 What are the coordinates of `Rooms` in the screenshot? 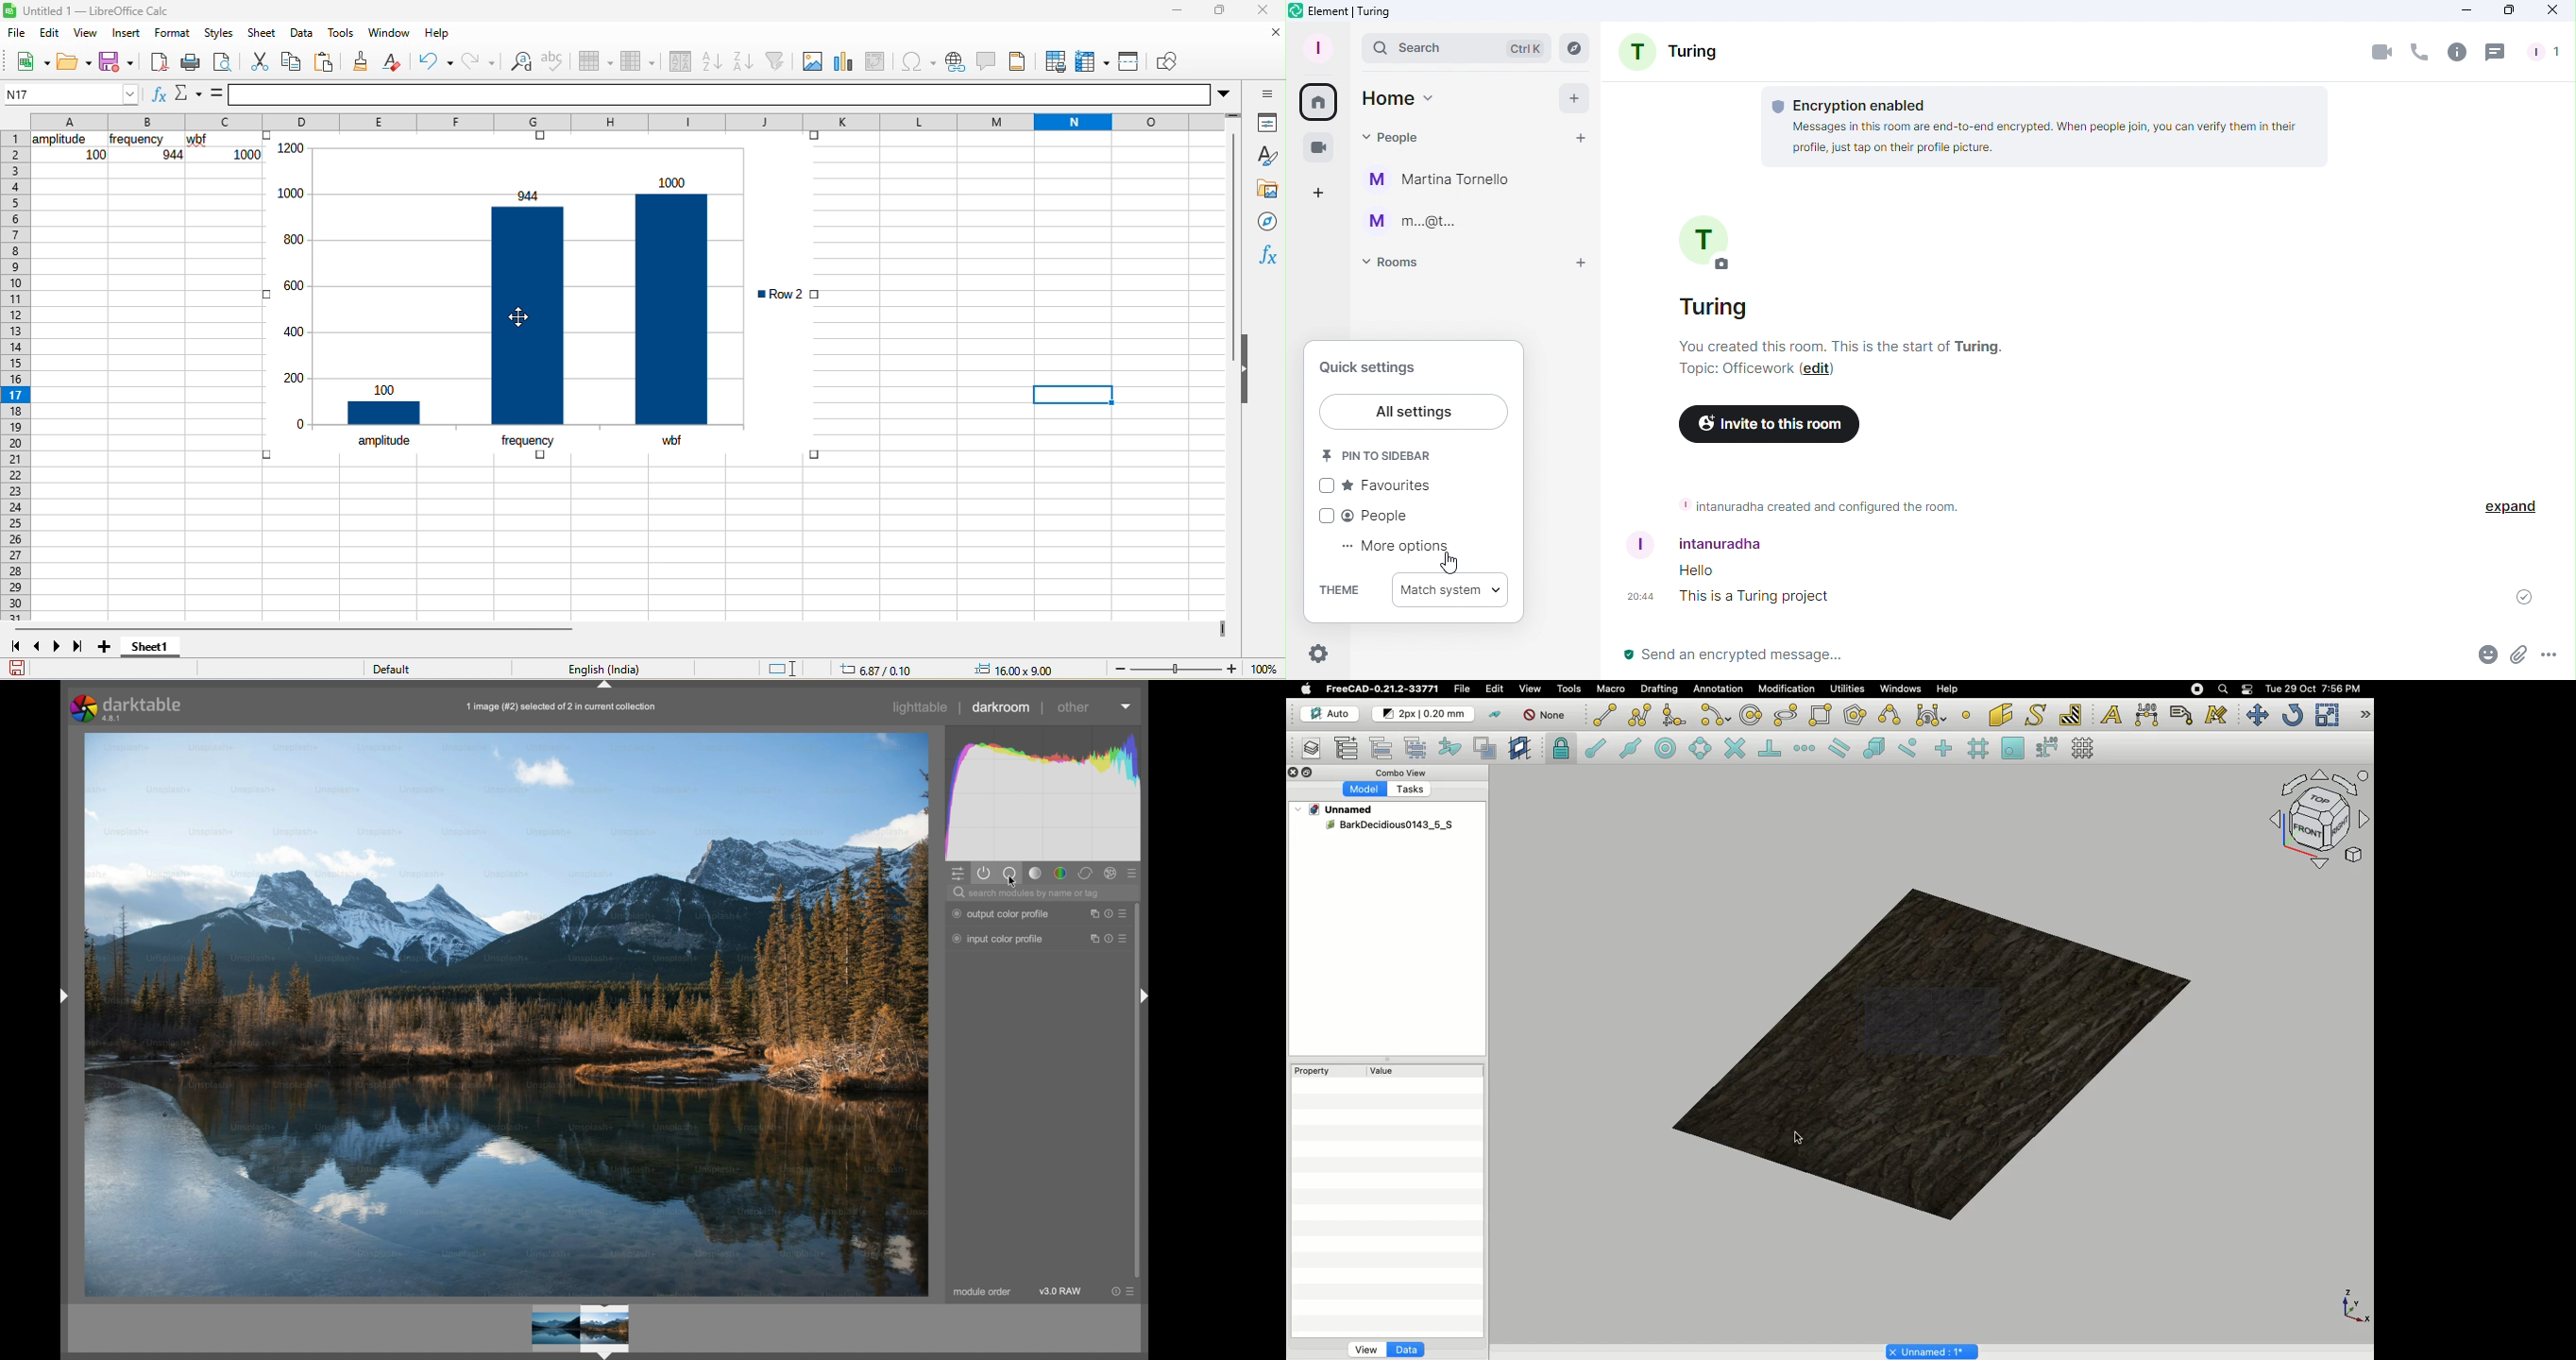 It's located at (1399, 267).